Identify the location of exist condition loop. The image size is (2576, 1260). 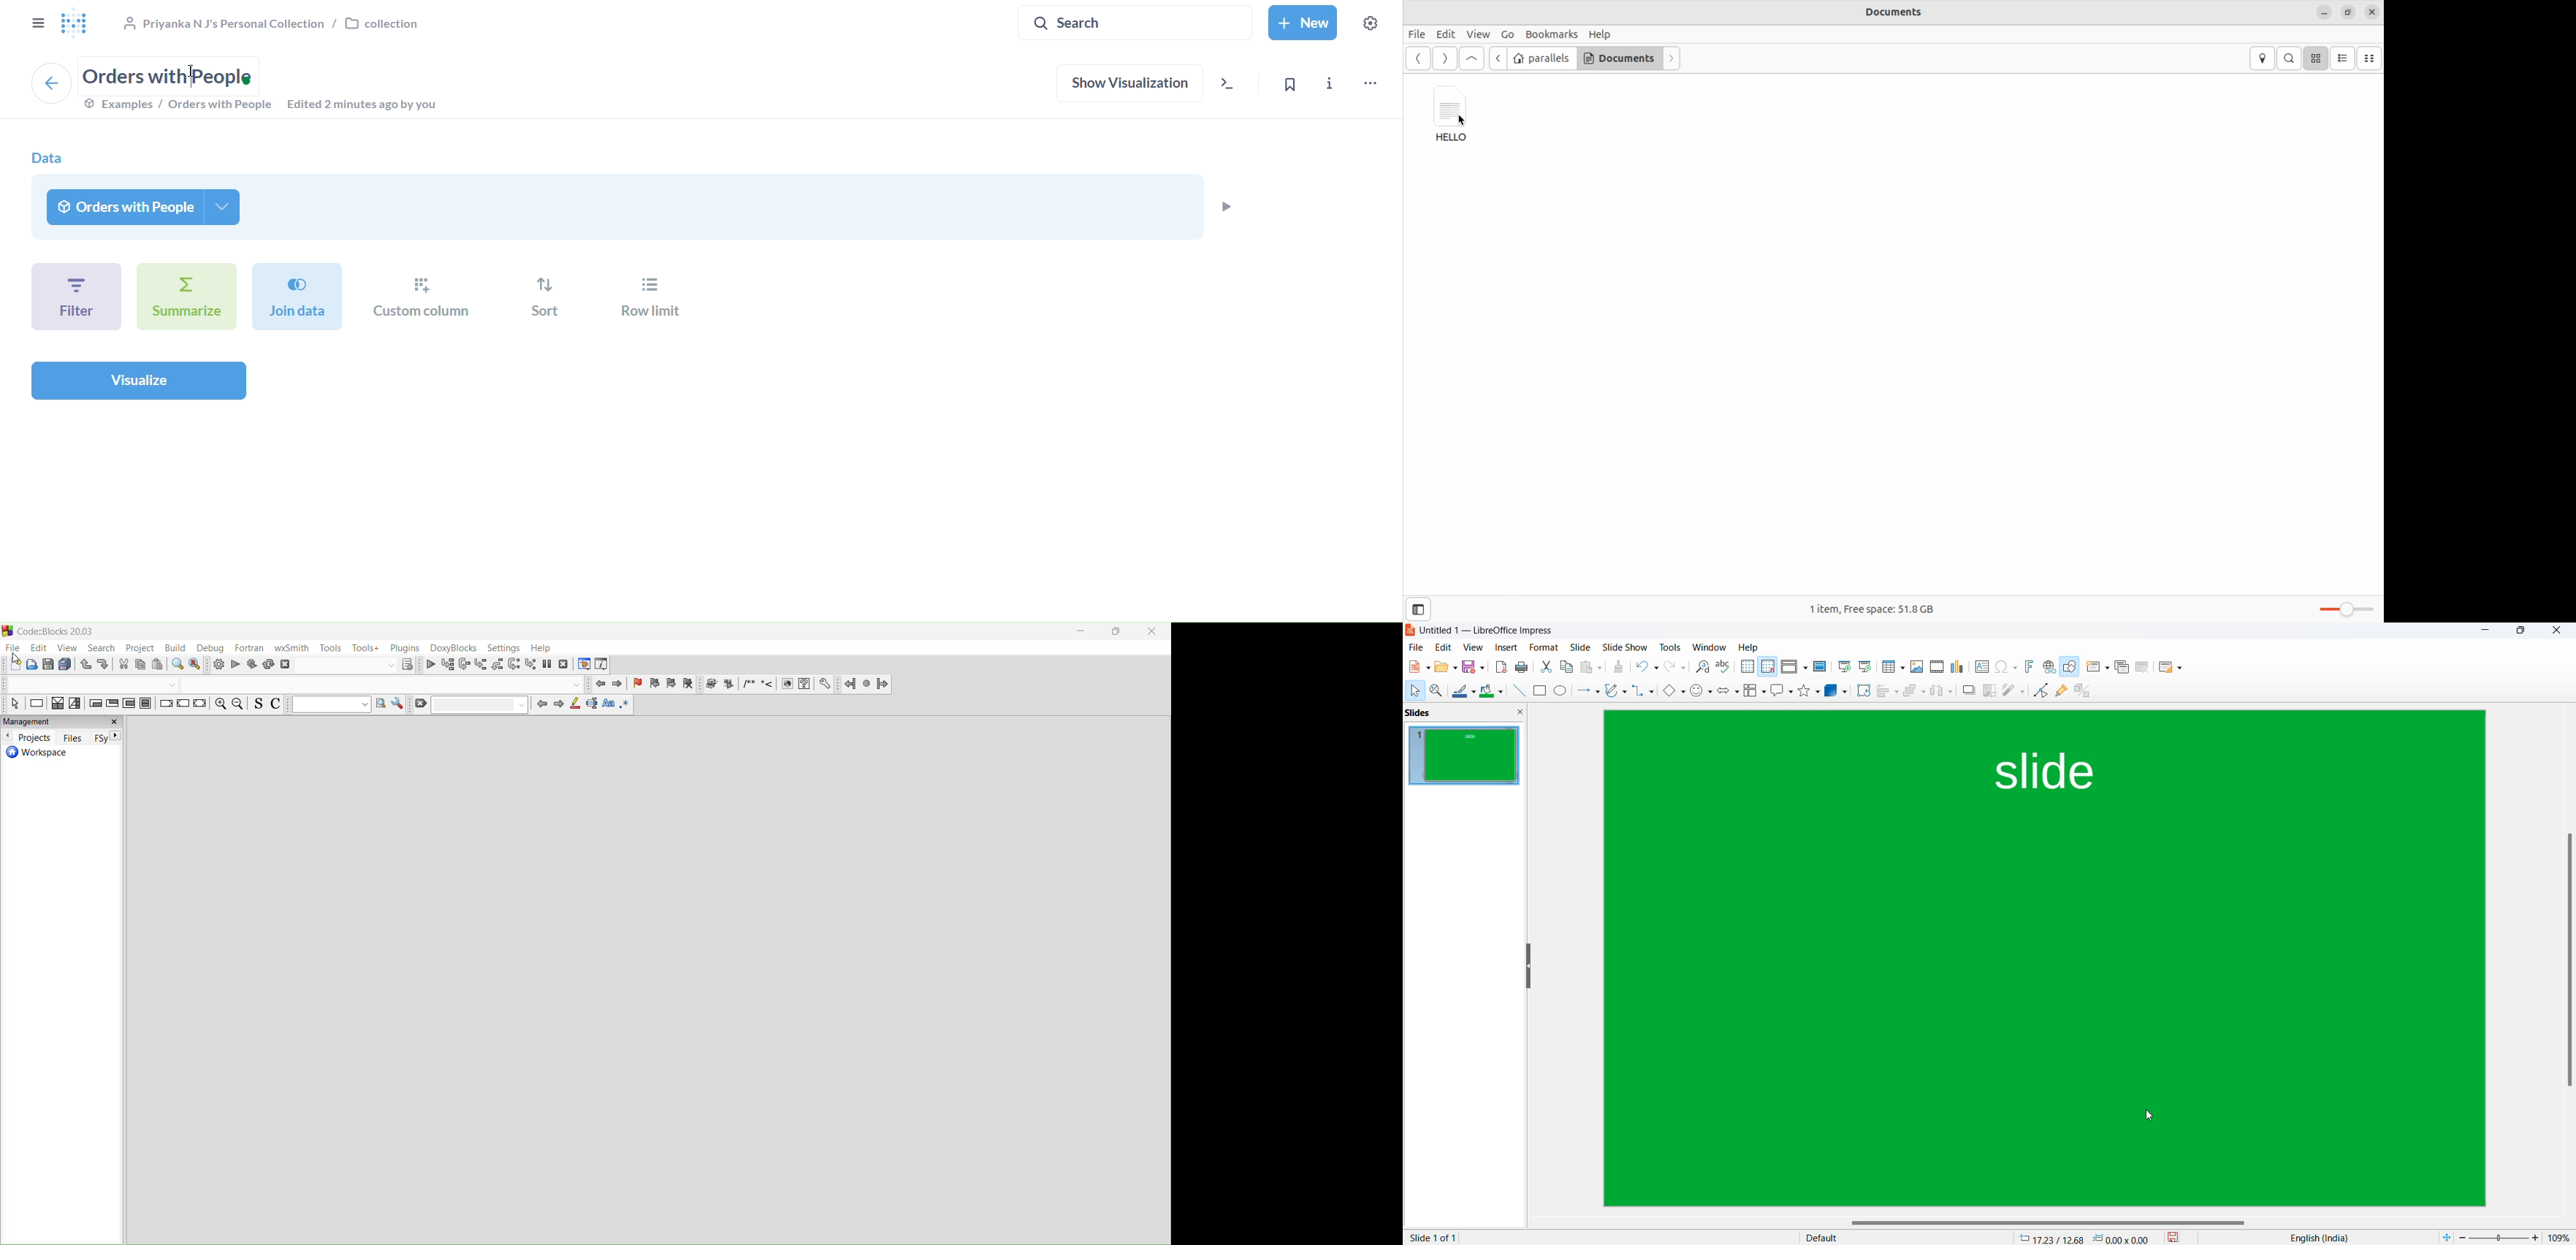
(112, 704).